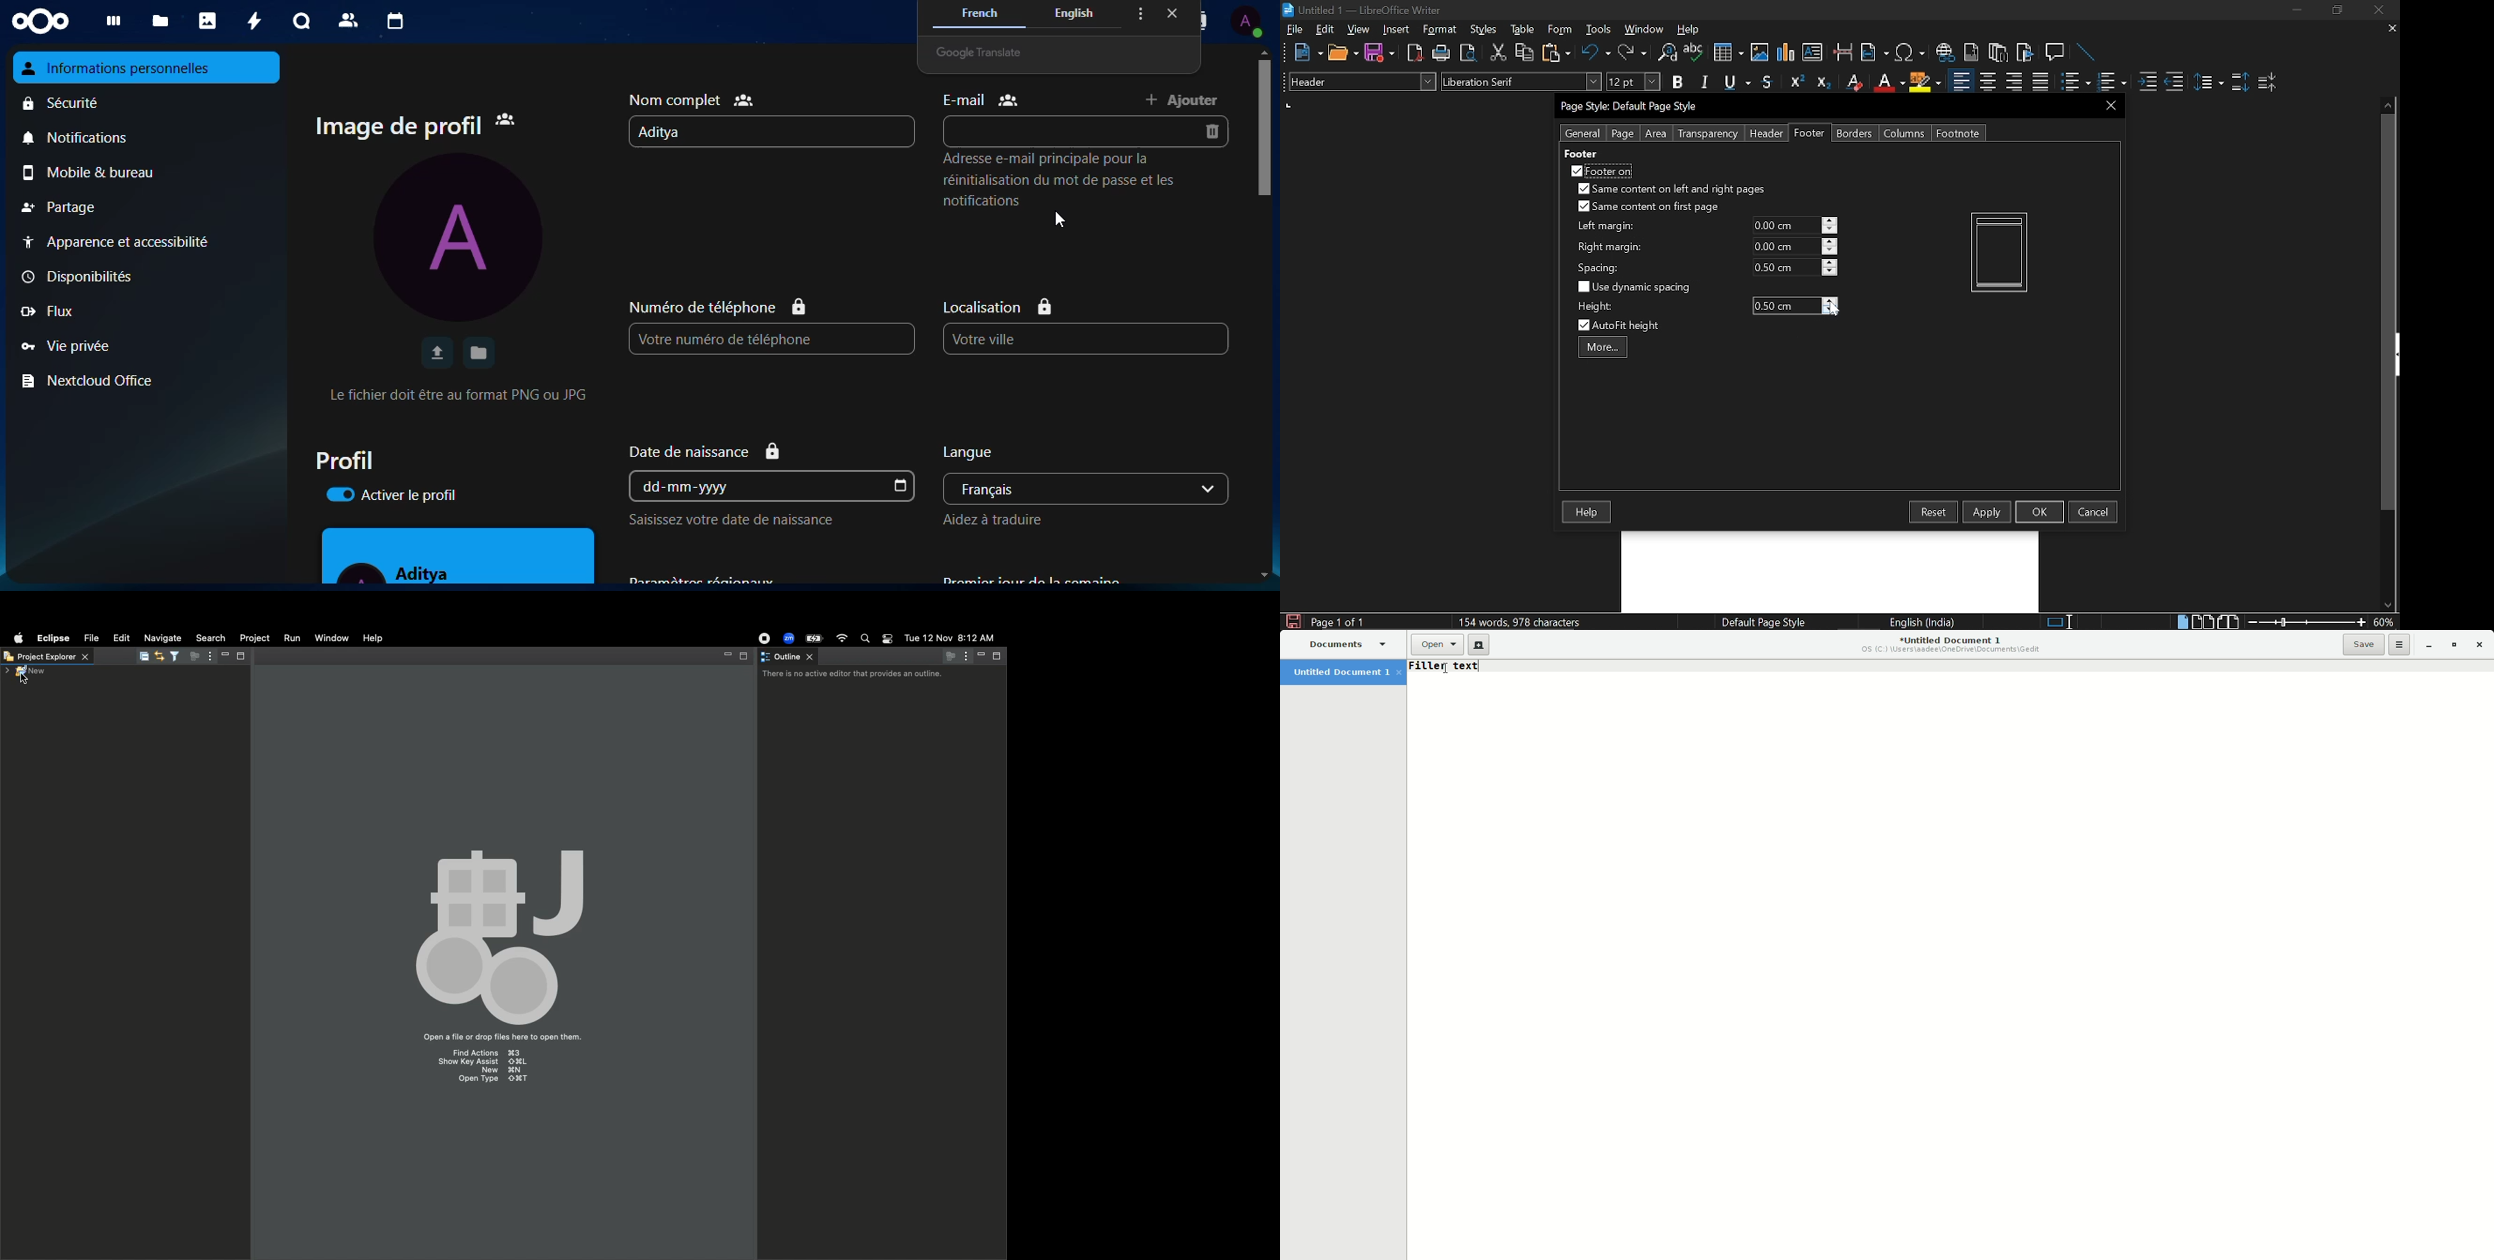  What do you see at coordinates (1064, 190) in the screenshot?
I see `Adresse e-mail principale pour lareinitialisation du mot de passe et les notifications` at bounding box center [1064, 190].